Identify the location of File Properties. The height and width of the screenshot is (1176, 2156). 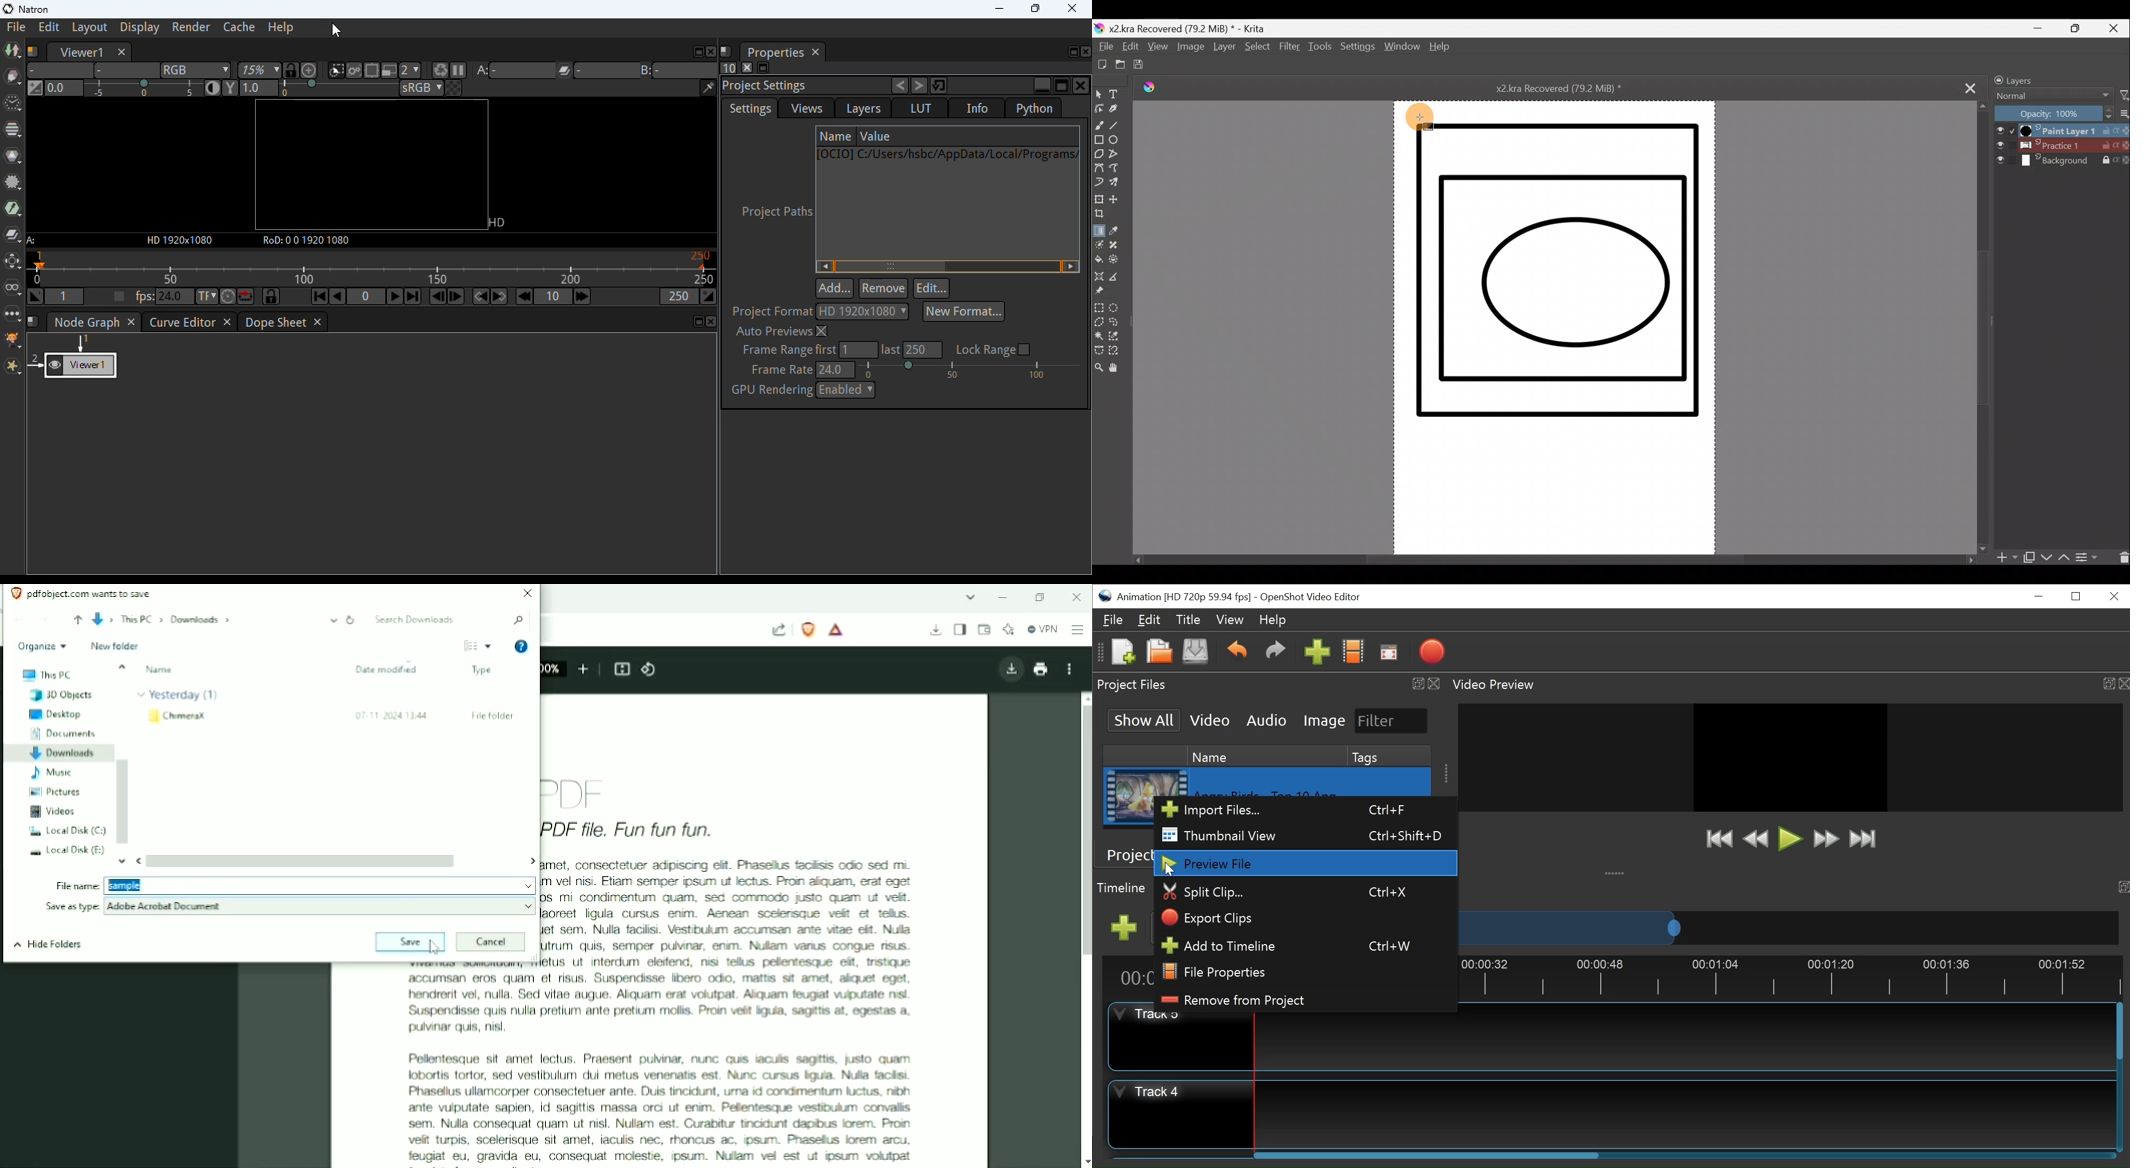
(1307, 972).